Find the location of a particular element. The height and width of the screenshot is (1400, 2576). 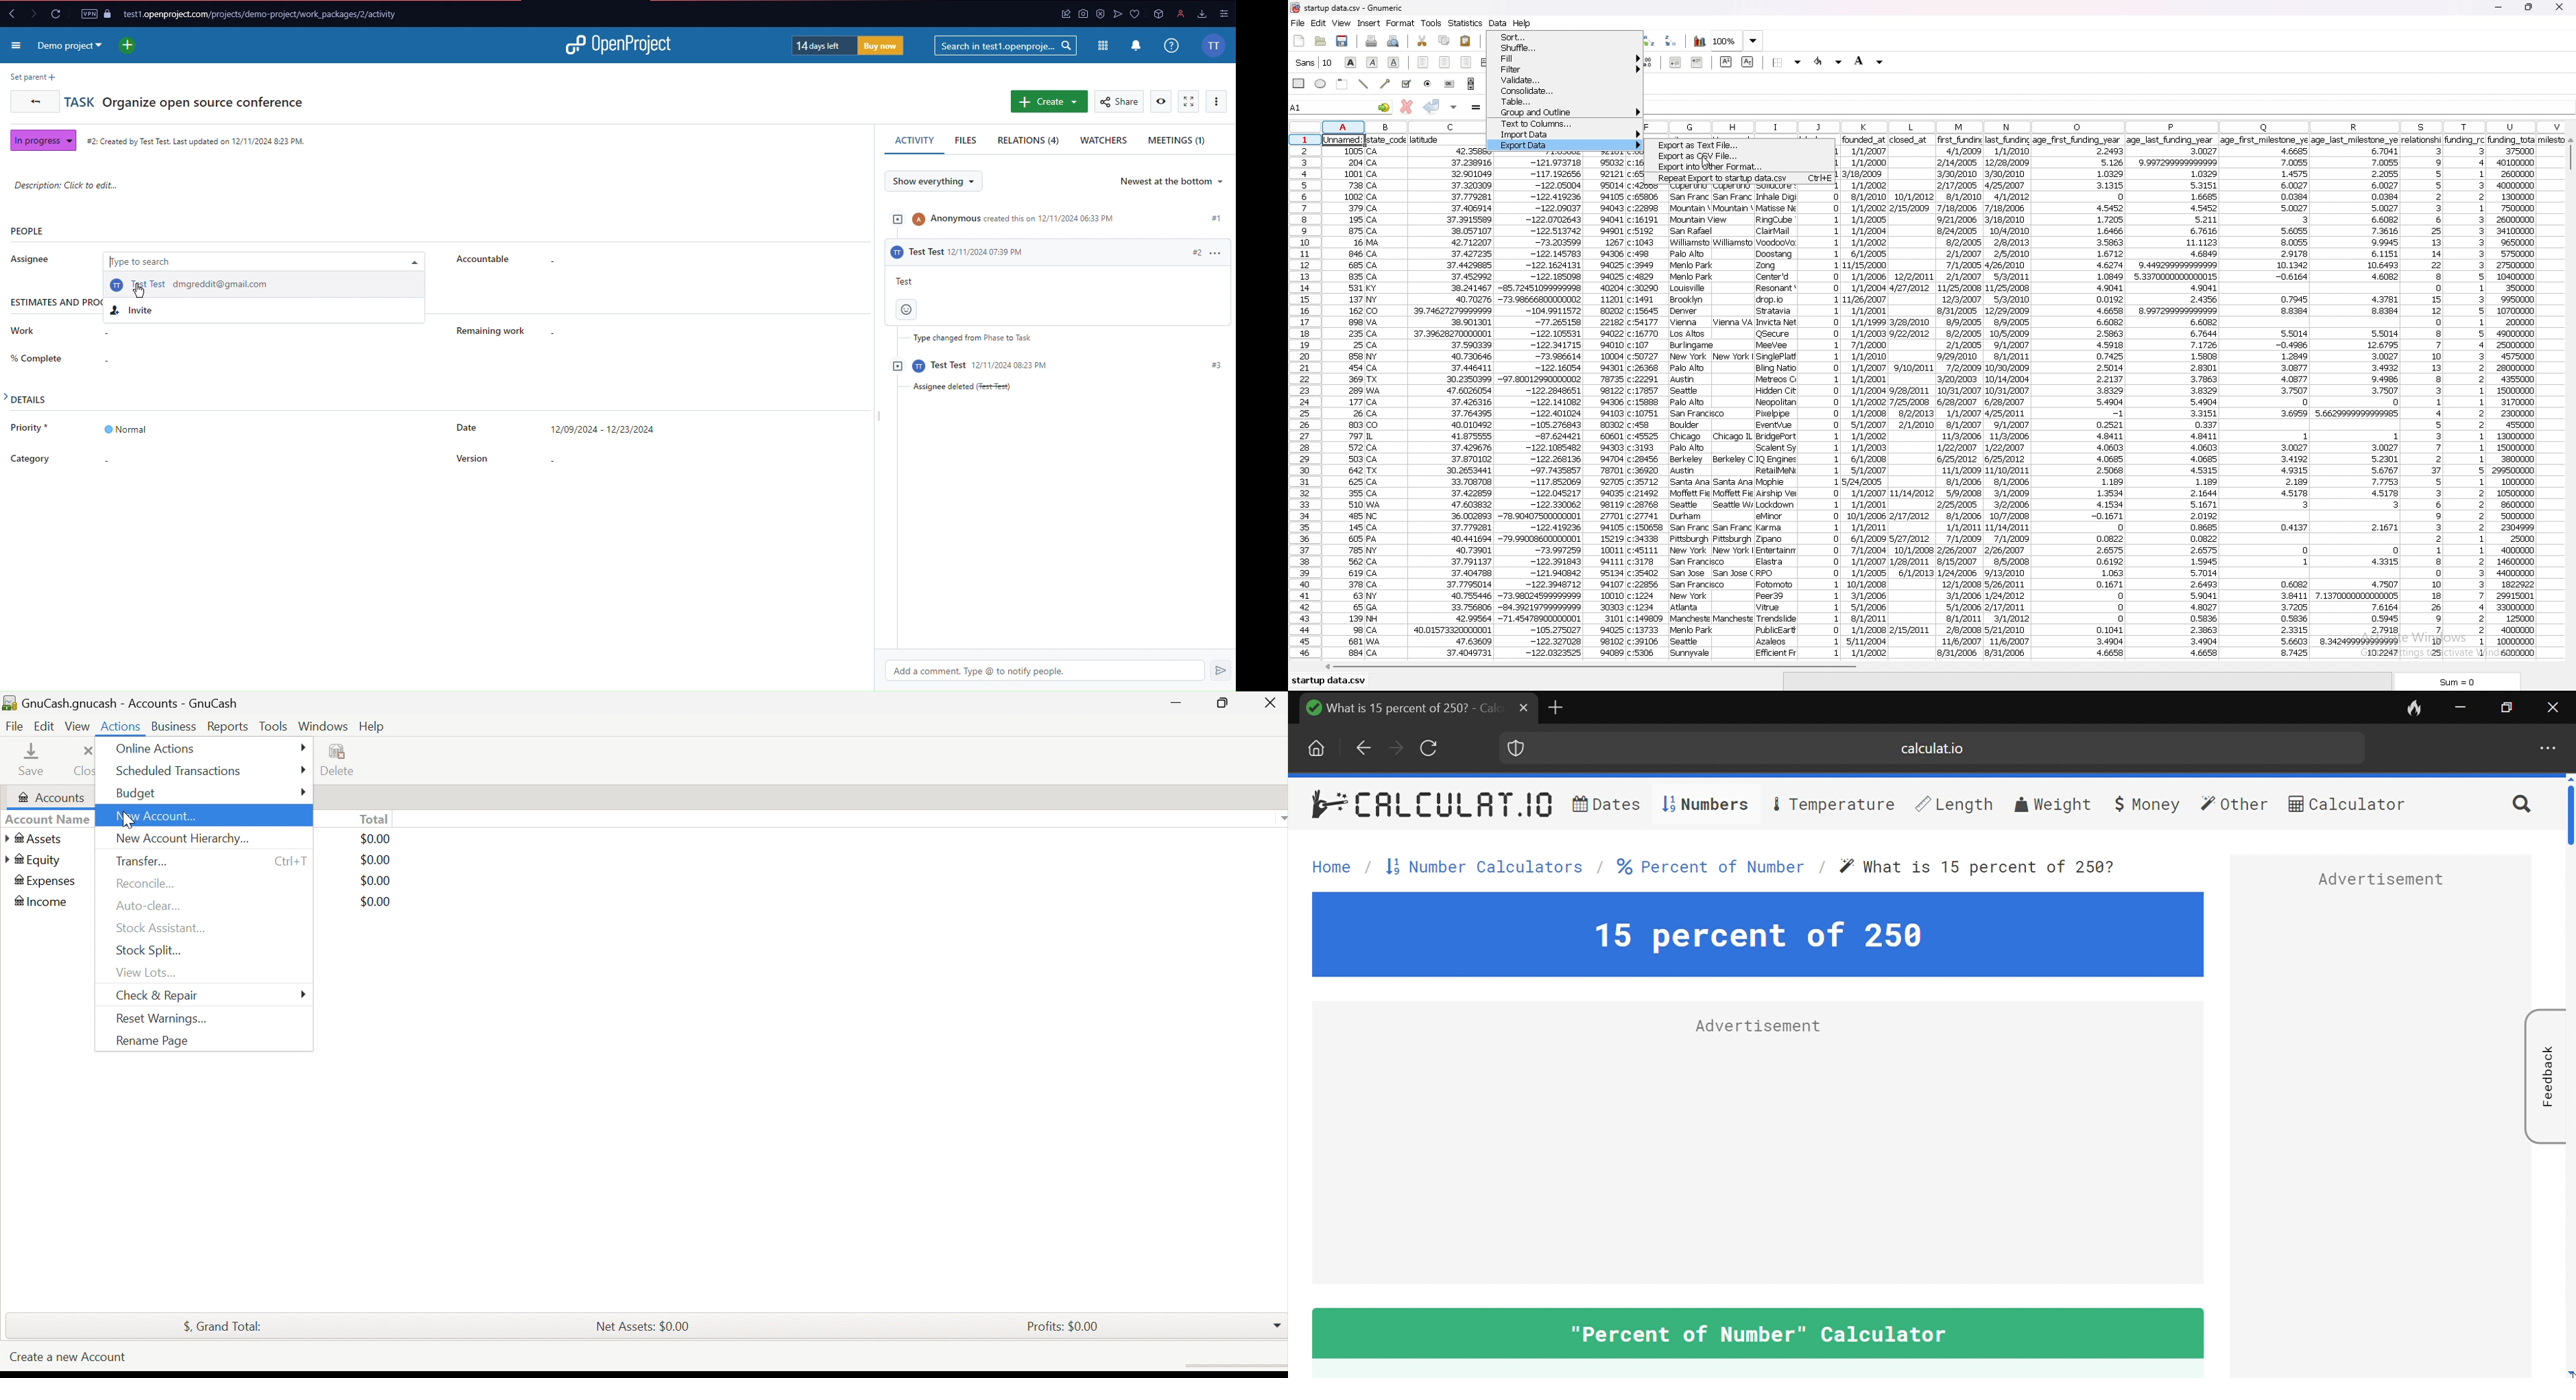

data is located at coordinates (1961, 399).